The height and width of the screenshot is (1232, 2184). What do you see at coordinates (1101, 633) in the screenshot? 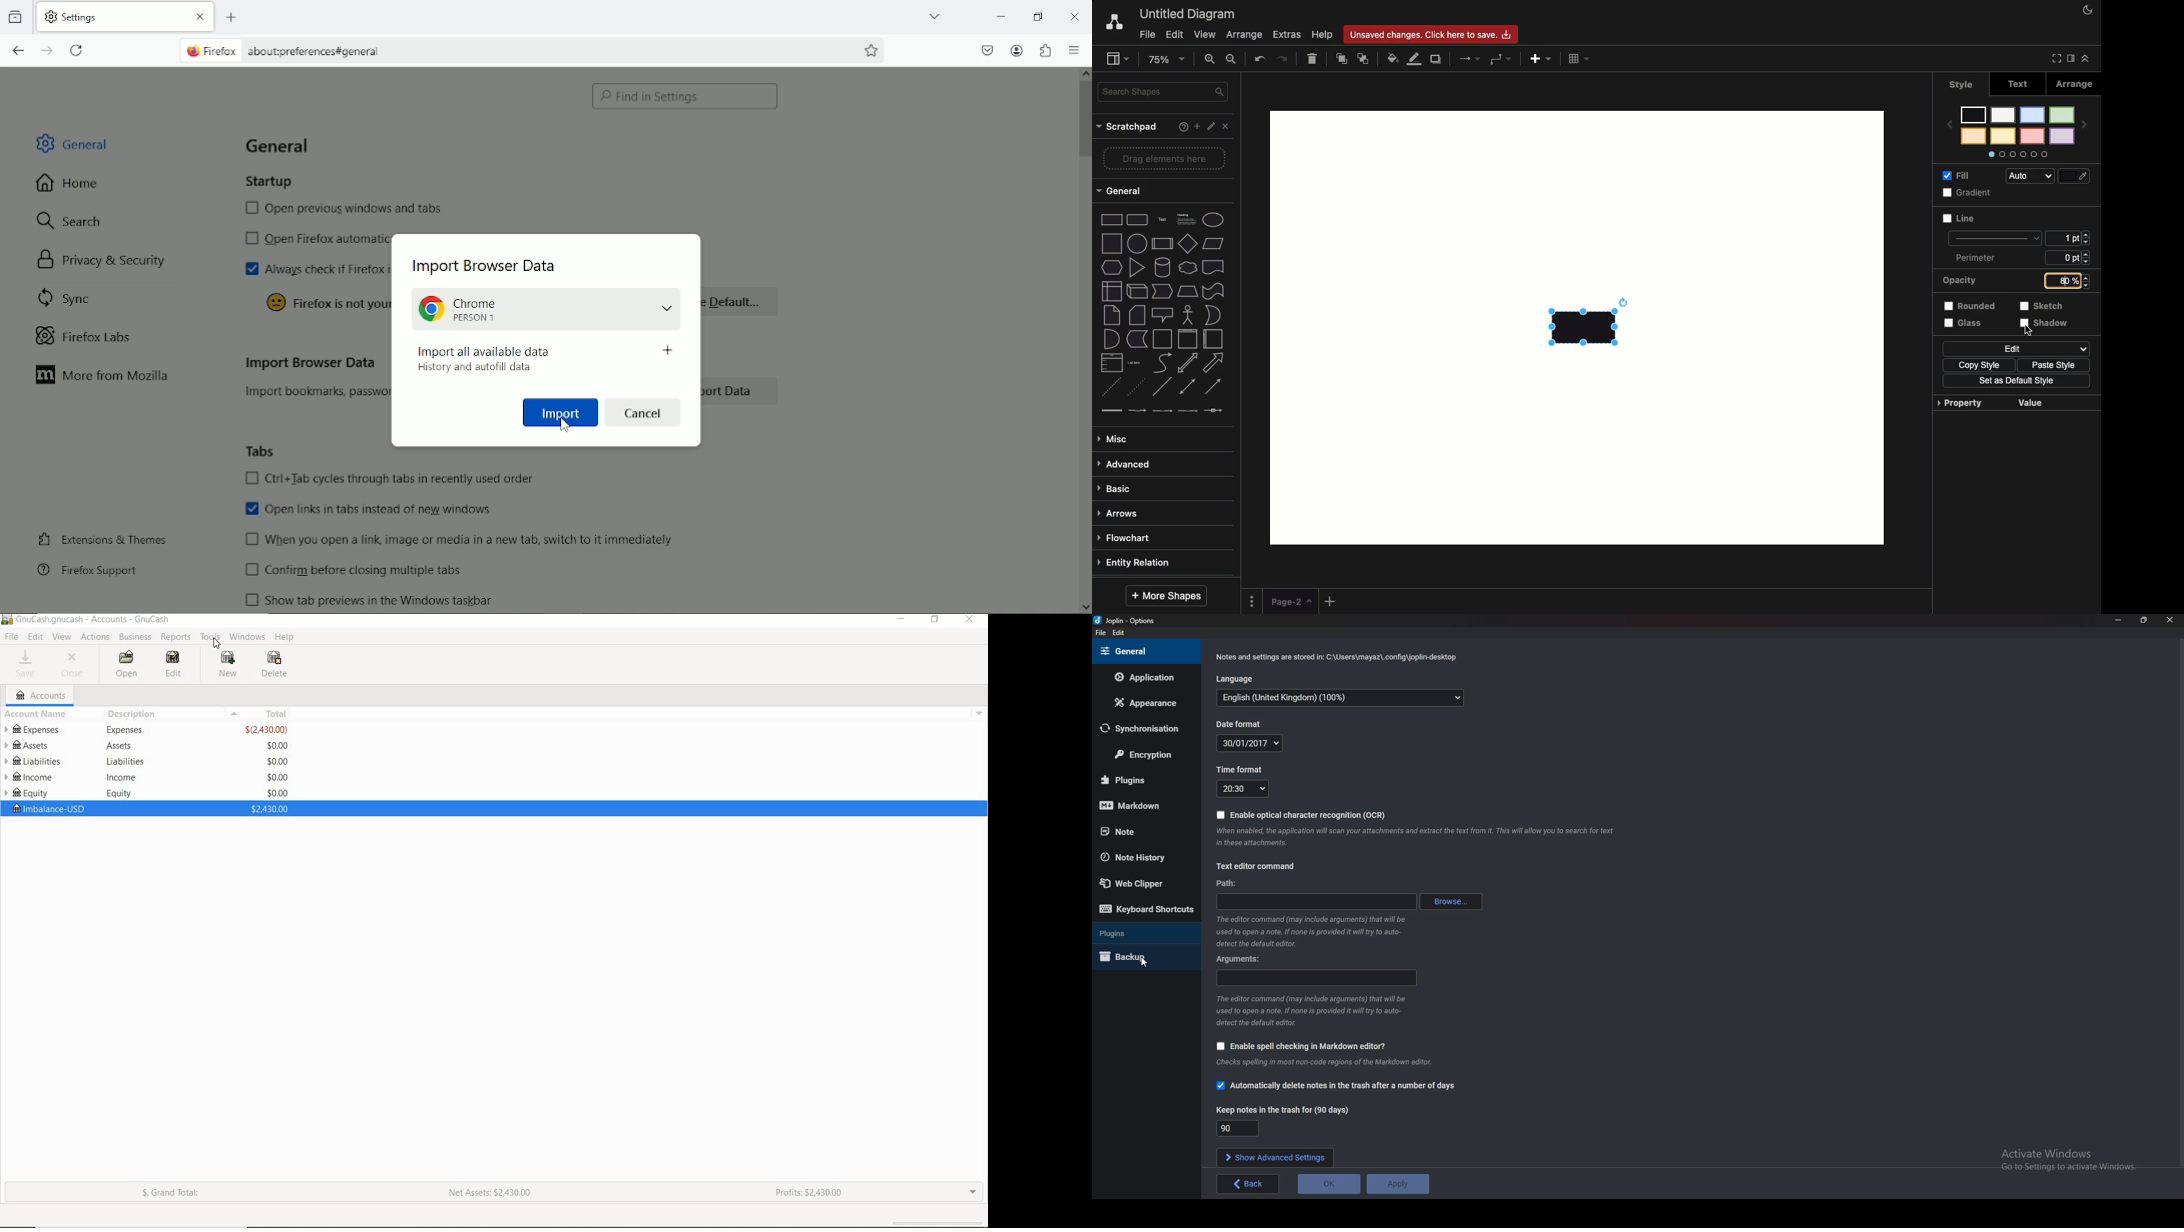
I see `file` at bounding box center [1101, 633].